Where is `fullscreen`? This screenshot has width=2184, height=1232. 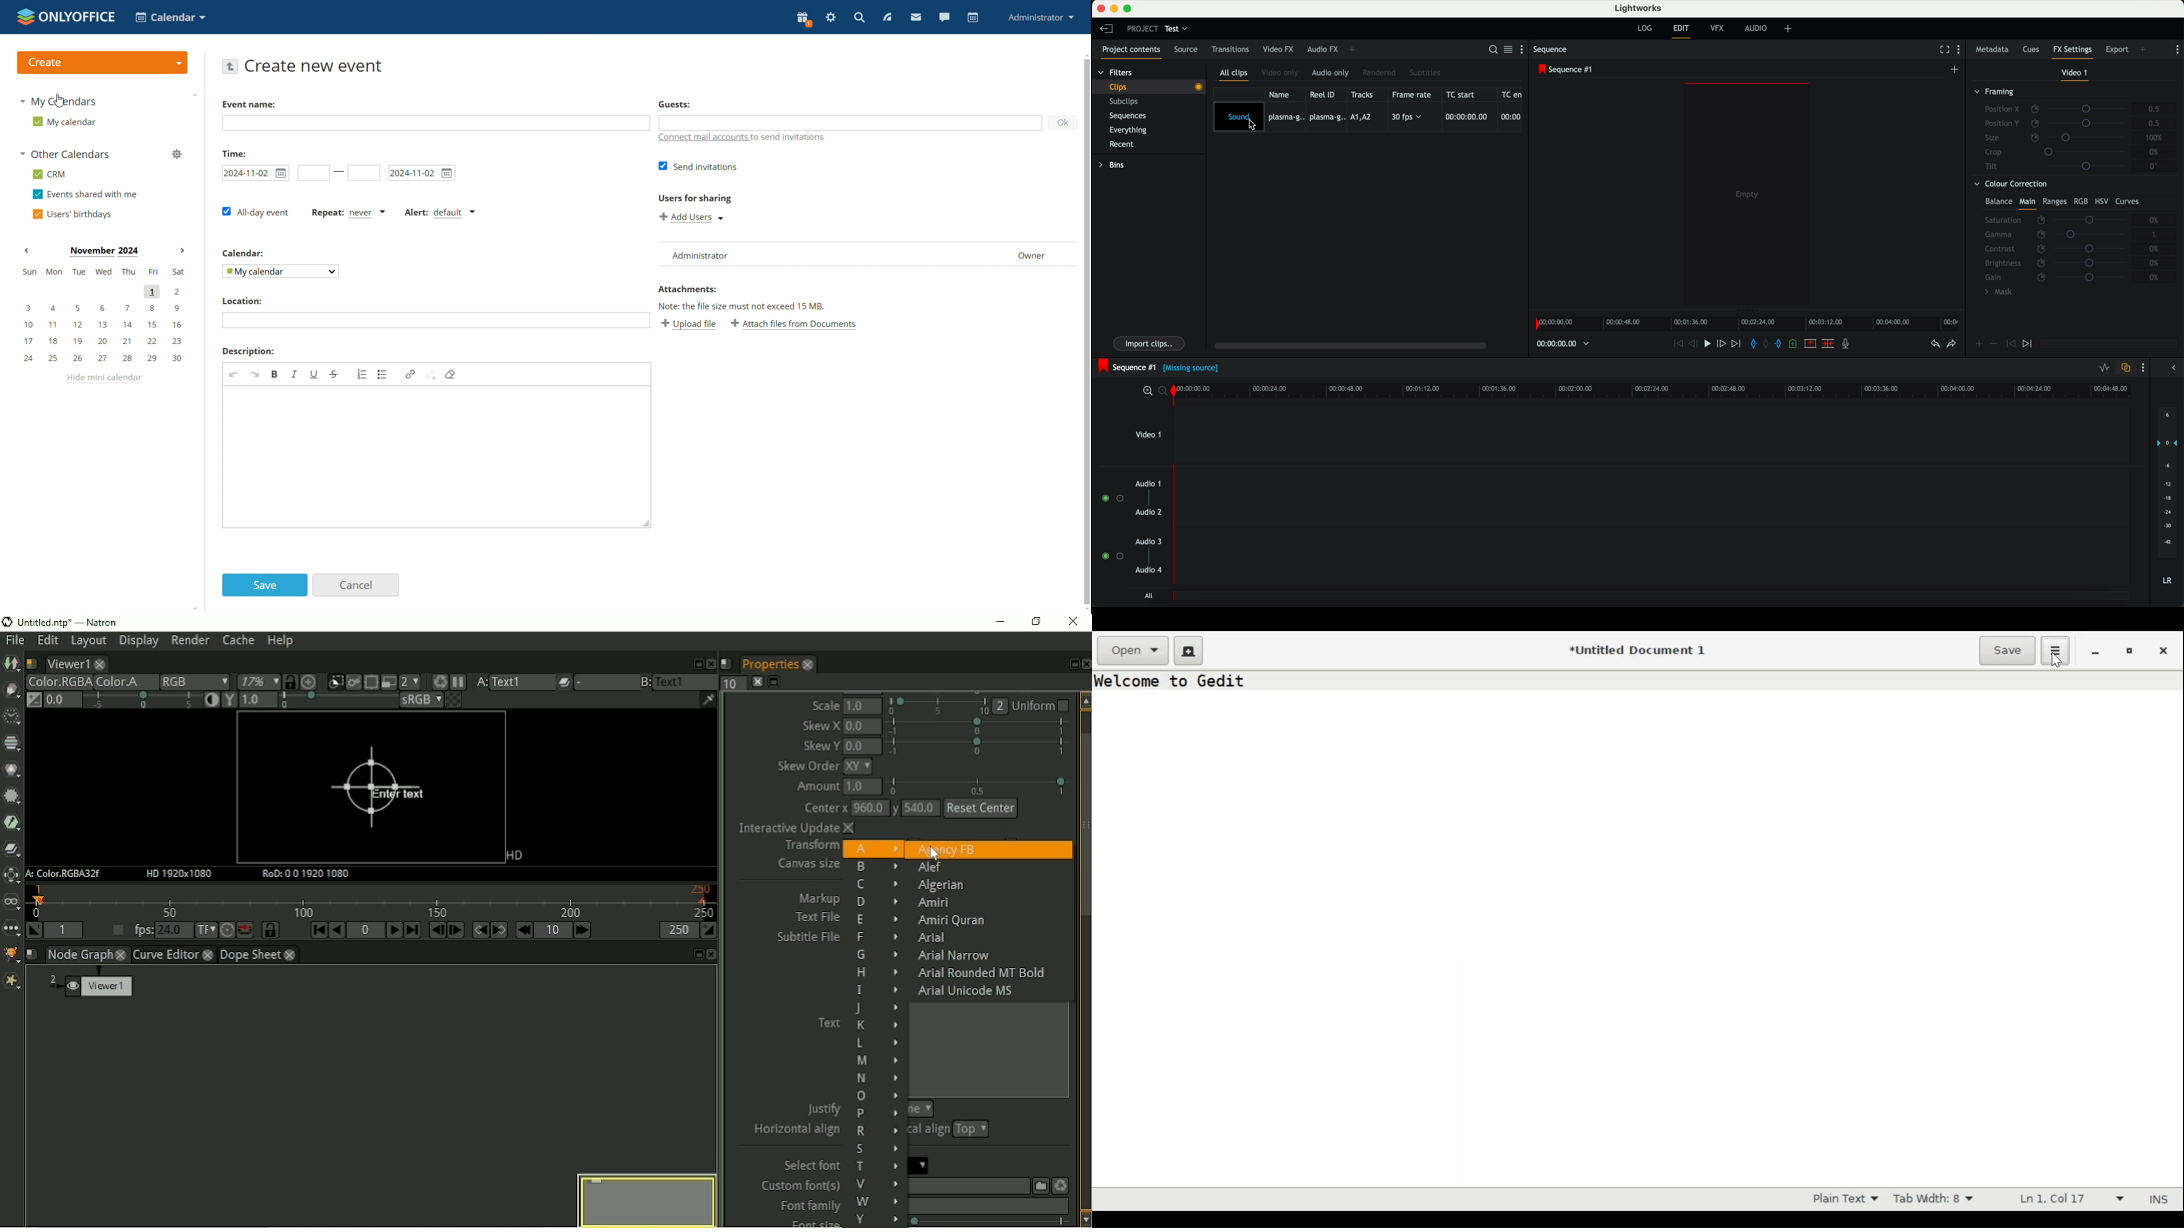 fullscreen is located at coordinates (1943, 50).